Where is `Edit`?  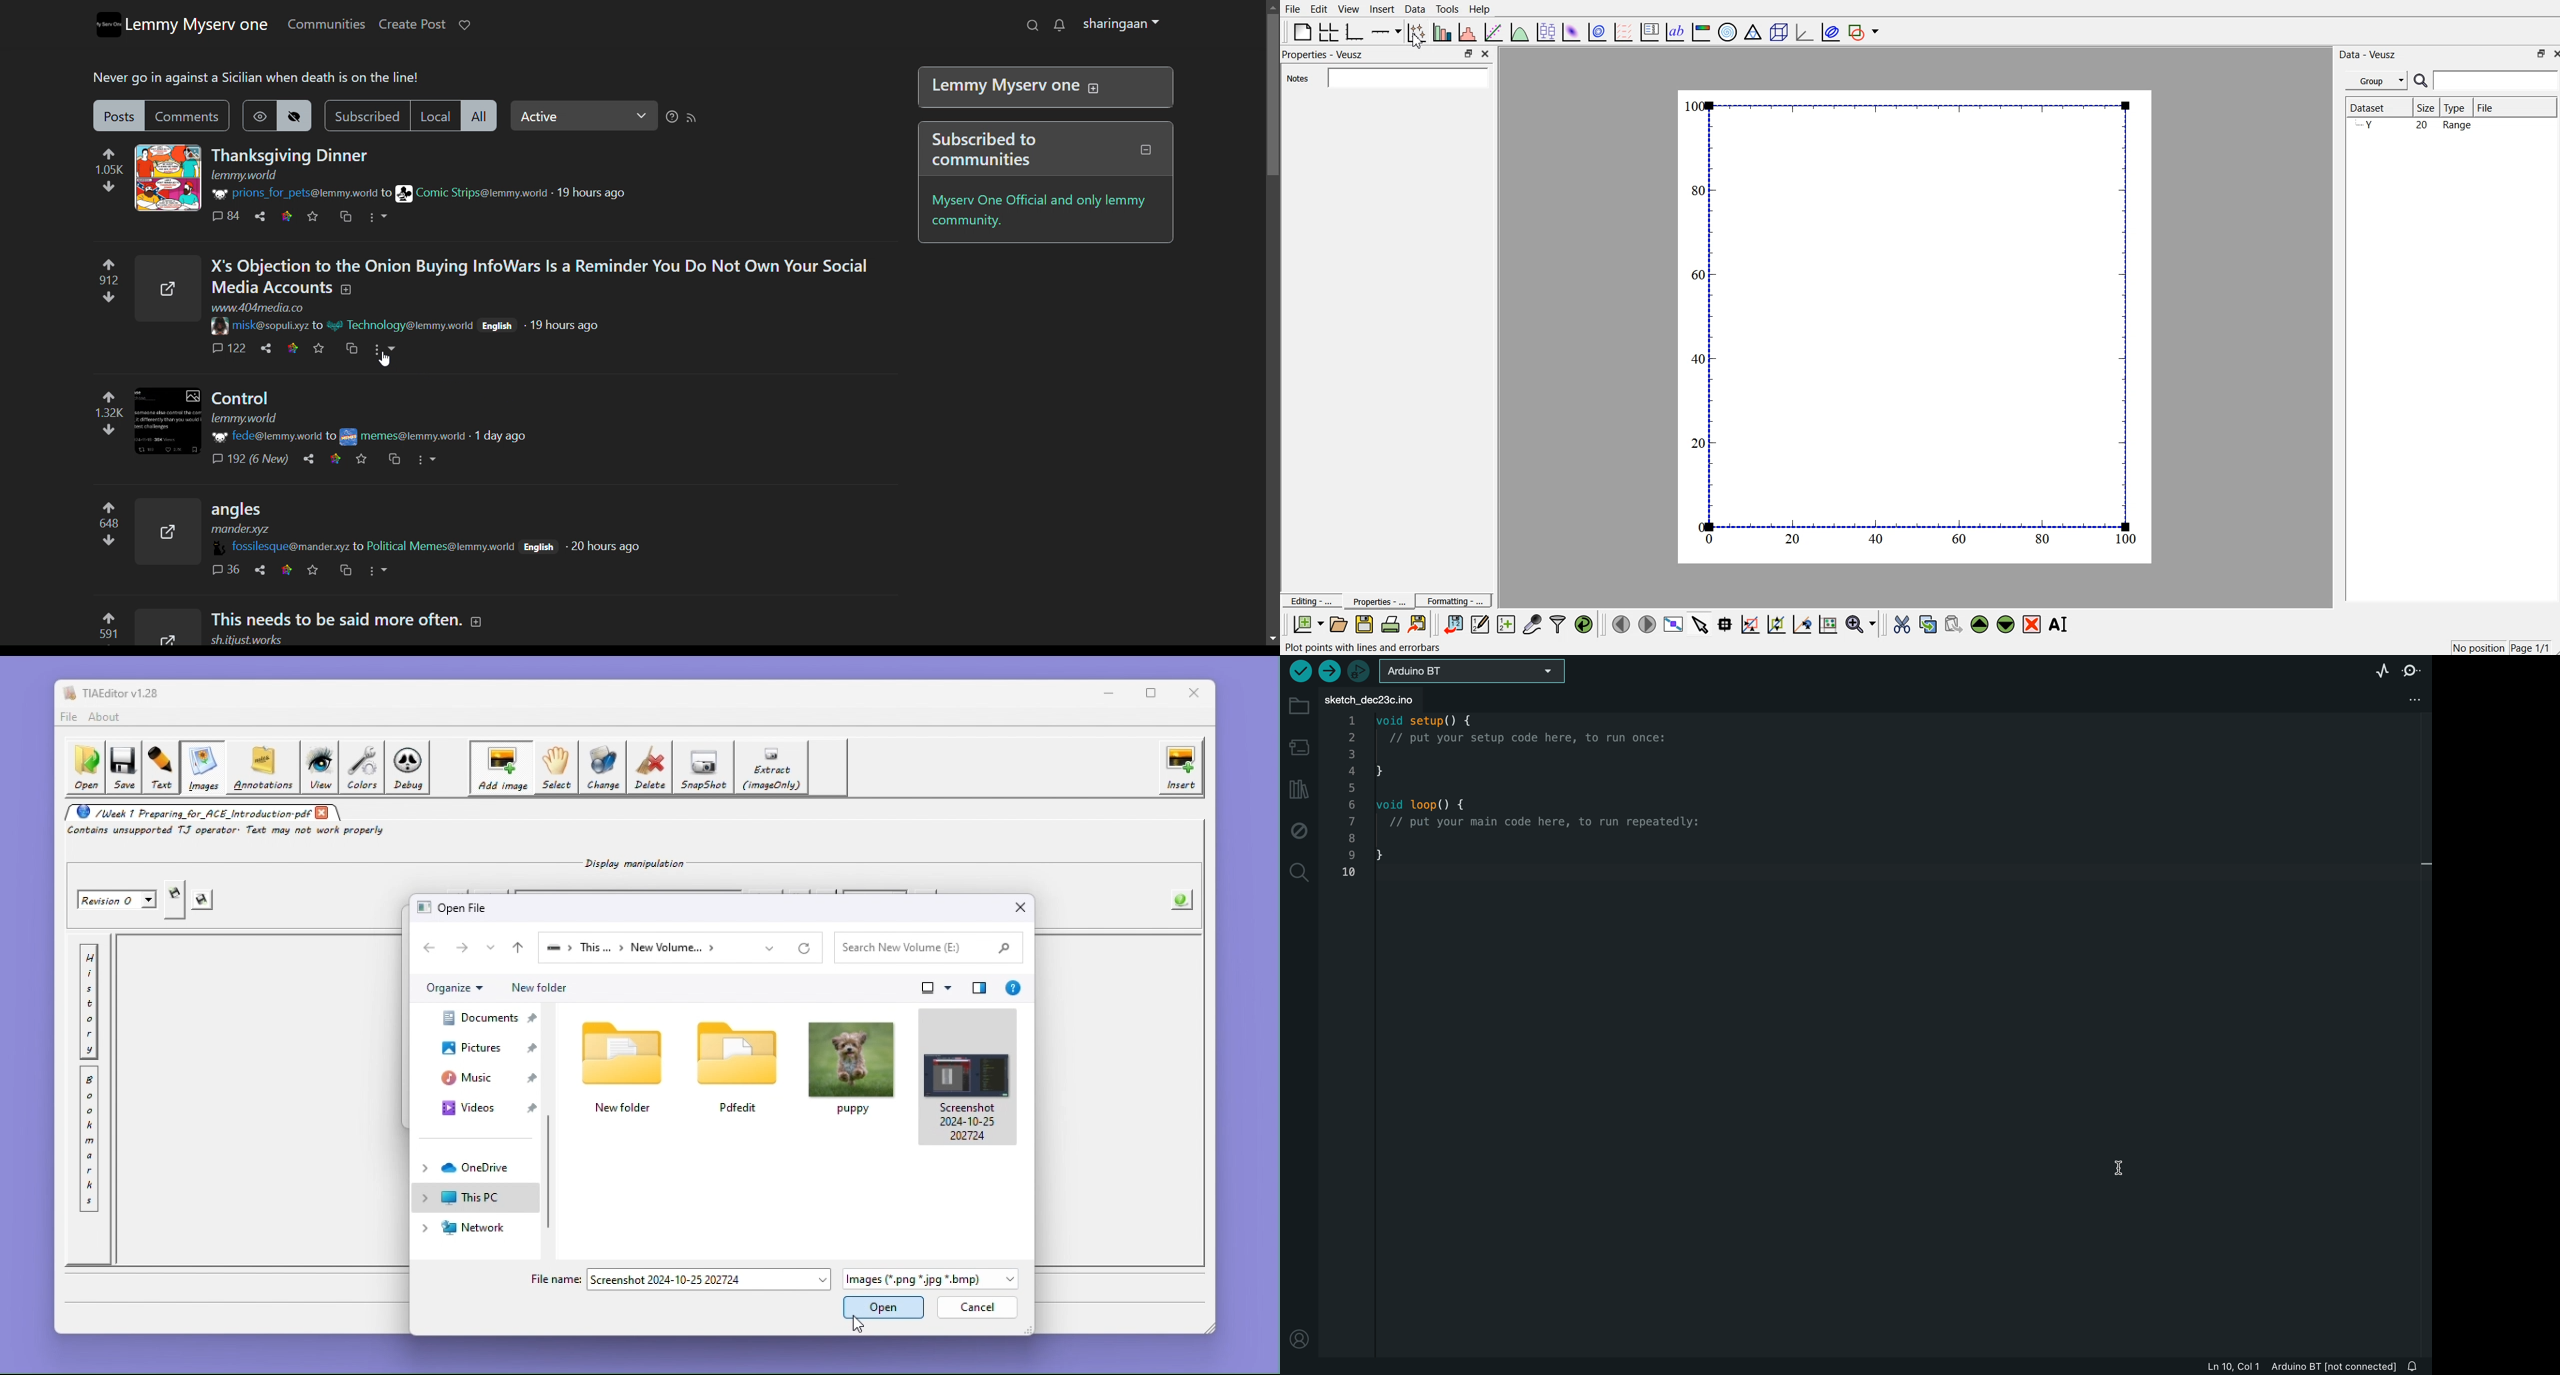
Edit is located at coordinates (1319, 9).